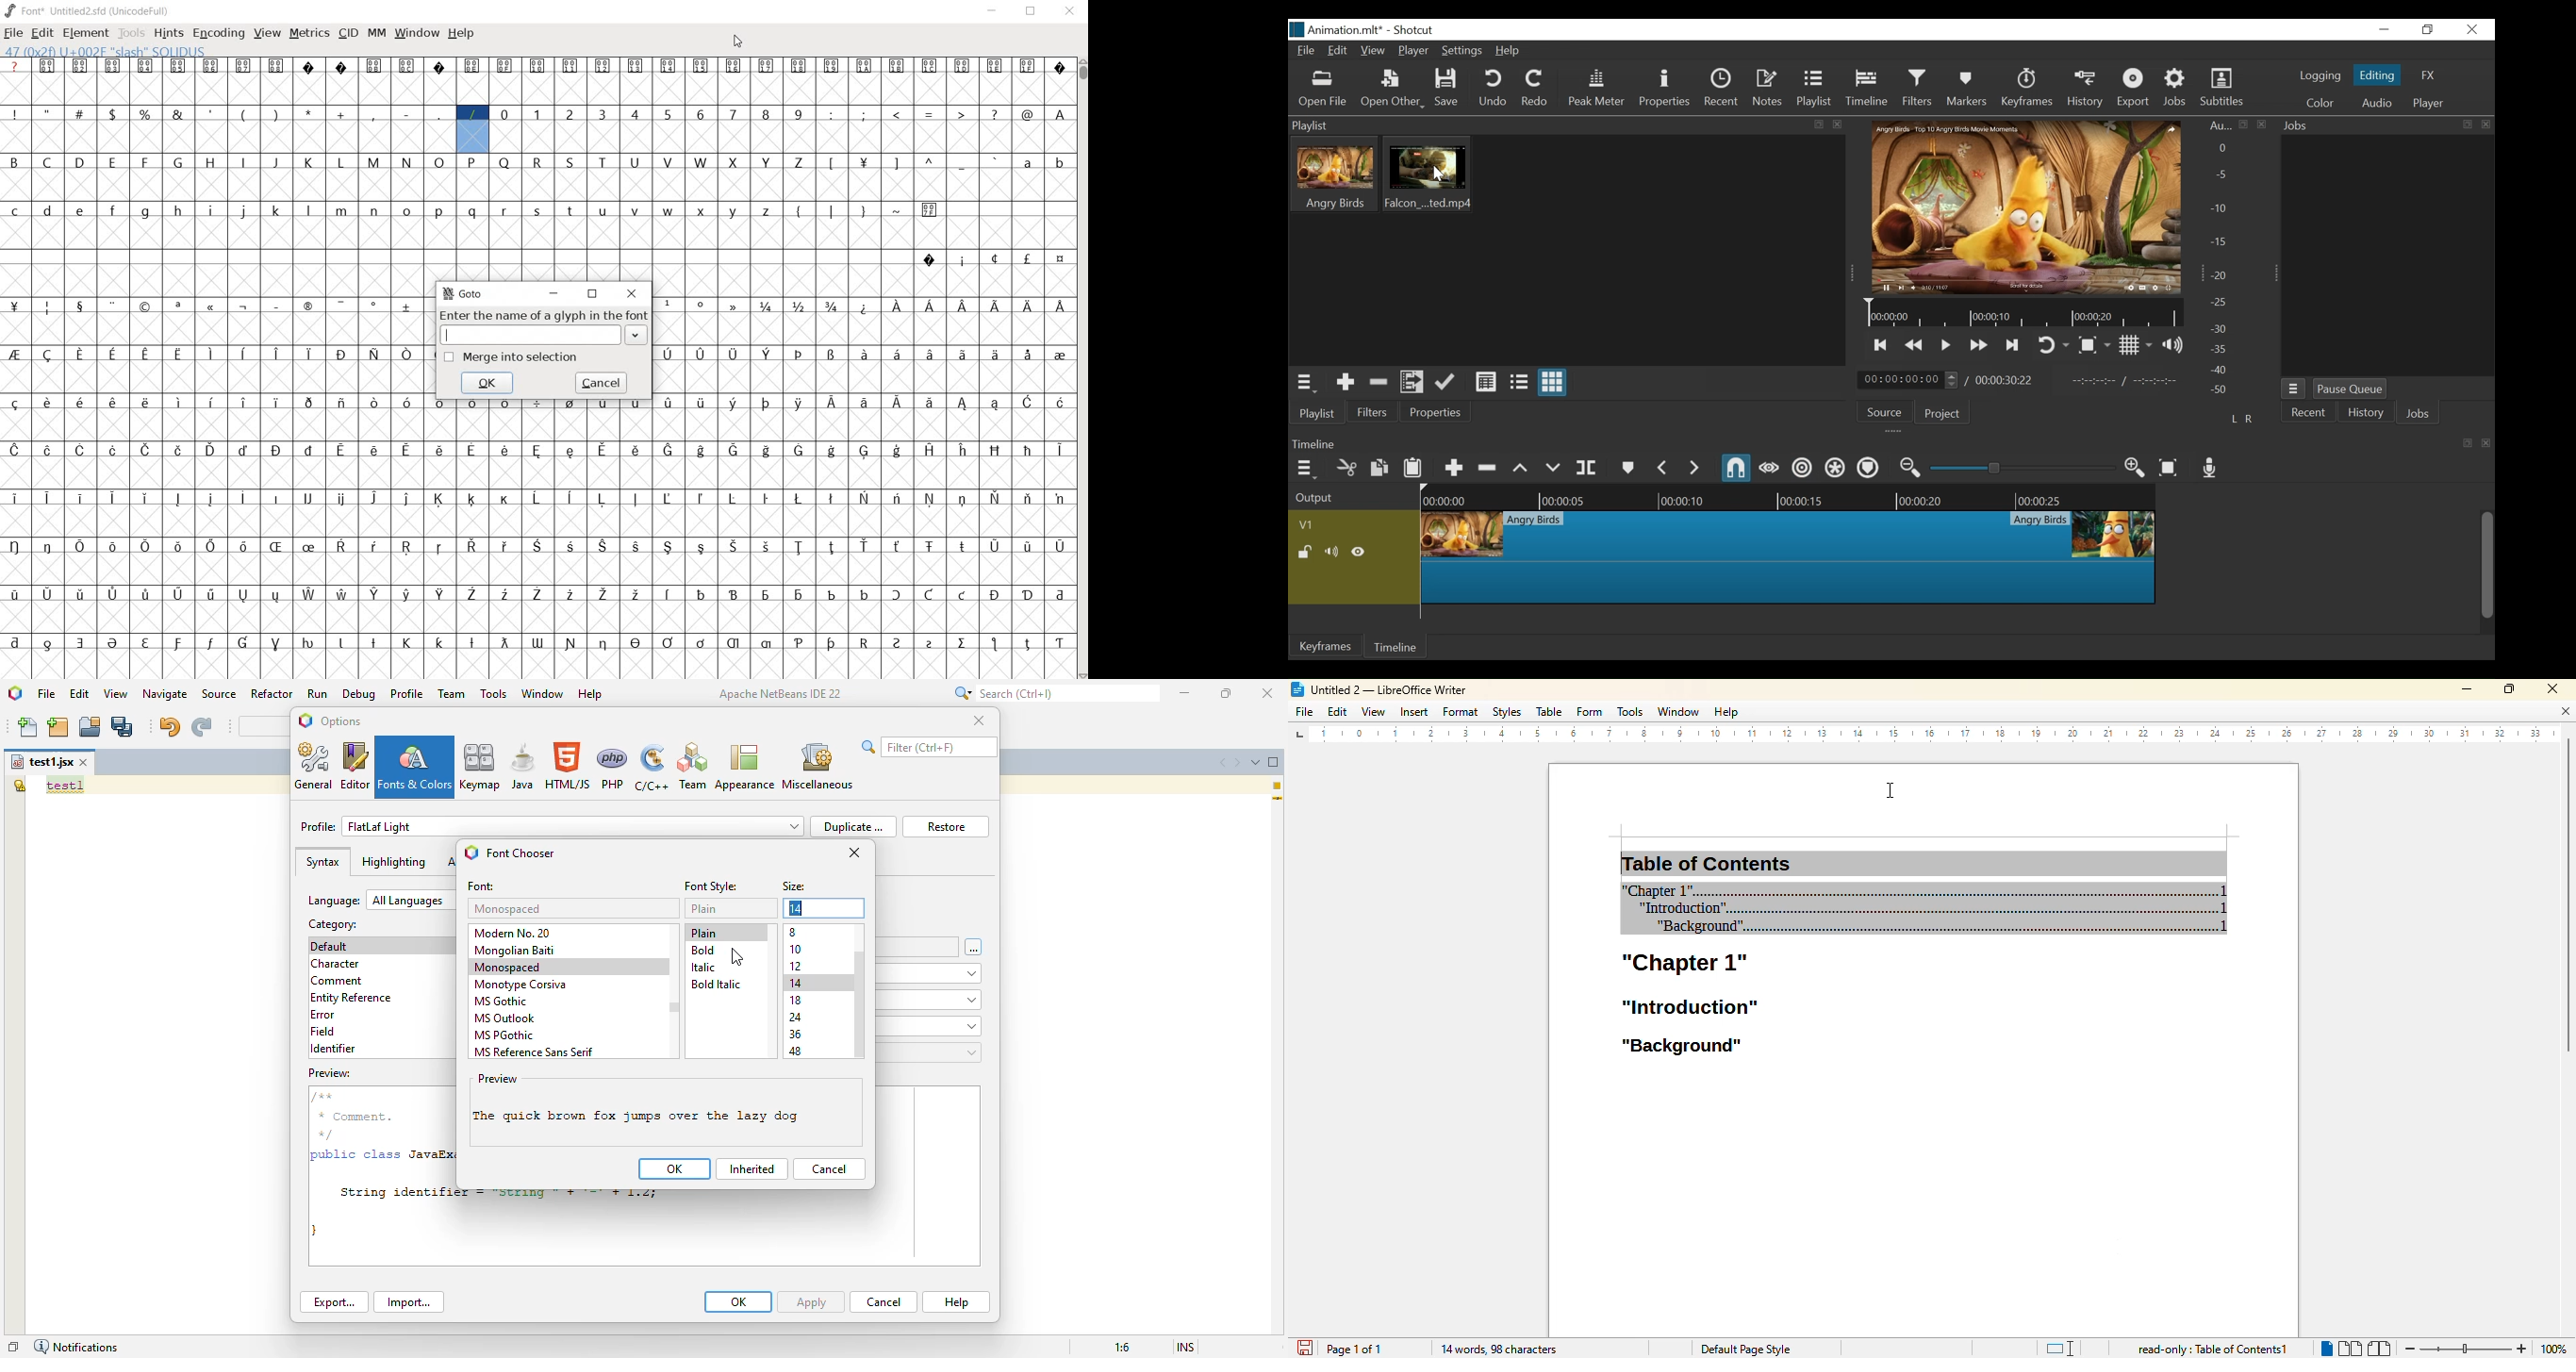 This screenshot has height=1372, width=2576. What do you see at coordinates (2013, 346) in the screenshot?
I see `Skip to the next point` at bounding box center [2013, 346].